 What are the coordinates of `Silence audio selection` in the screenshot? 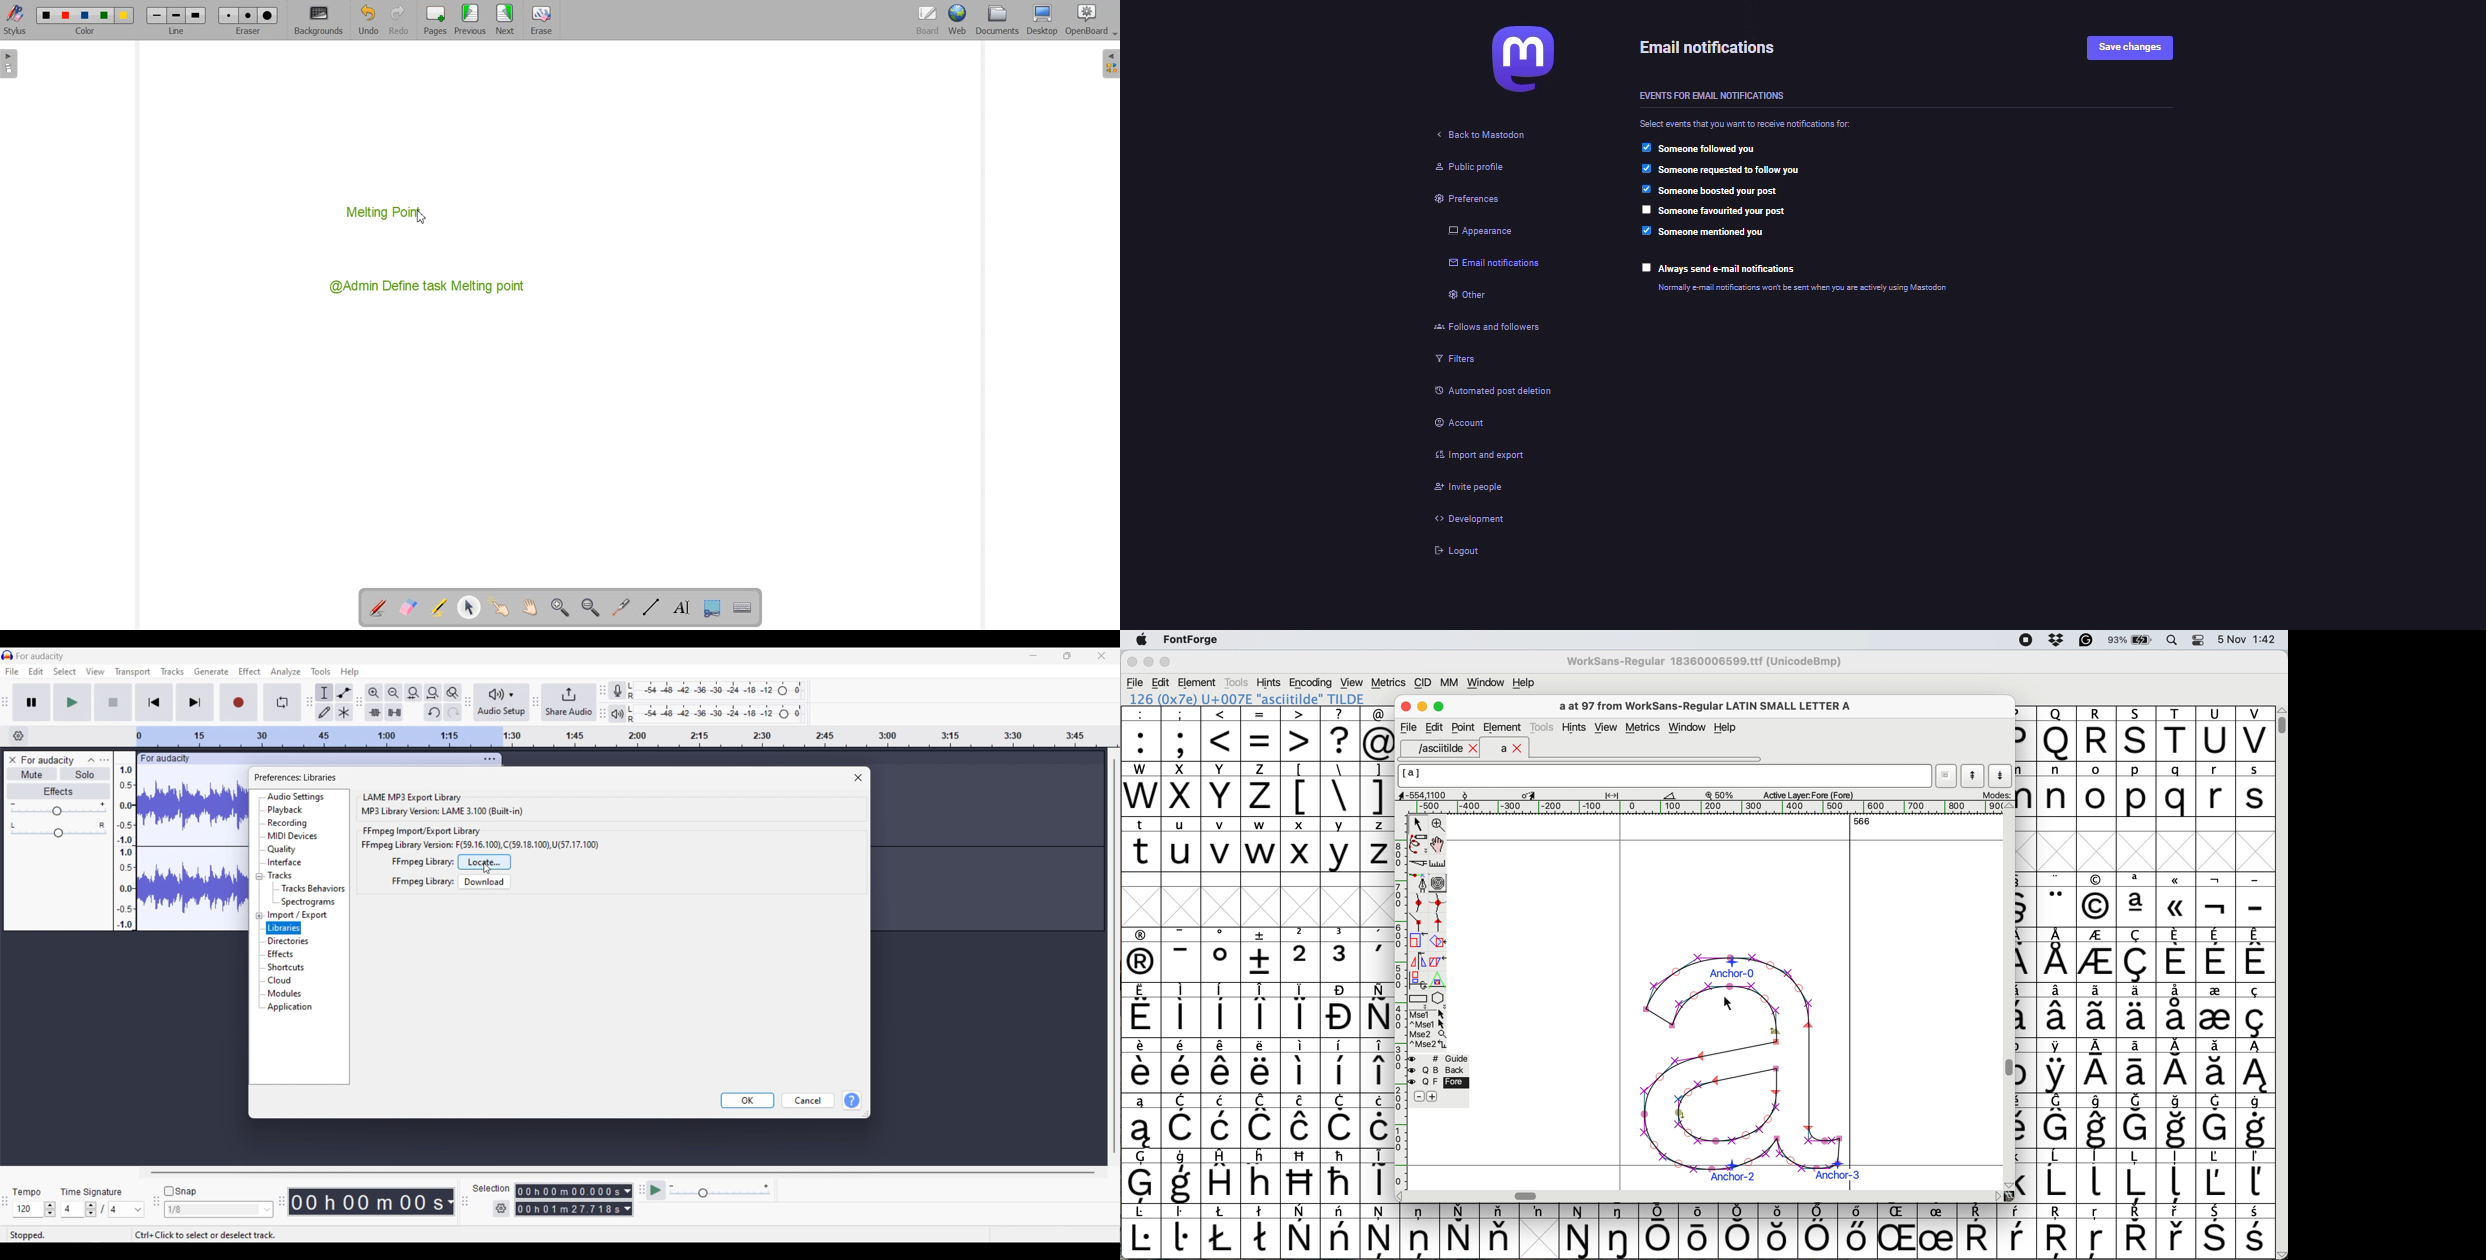 It's located at (394, 712).